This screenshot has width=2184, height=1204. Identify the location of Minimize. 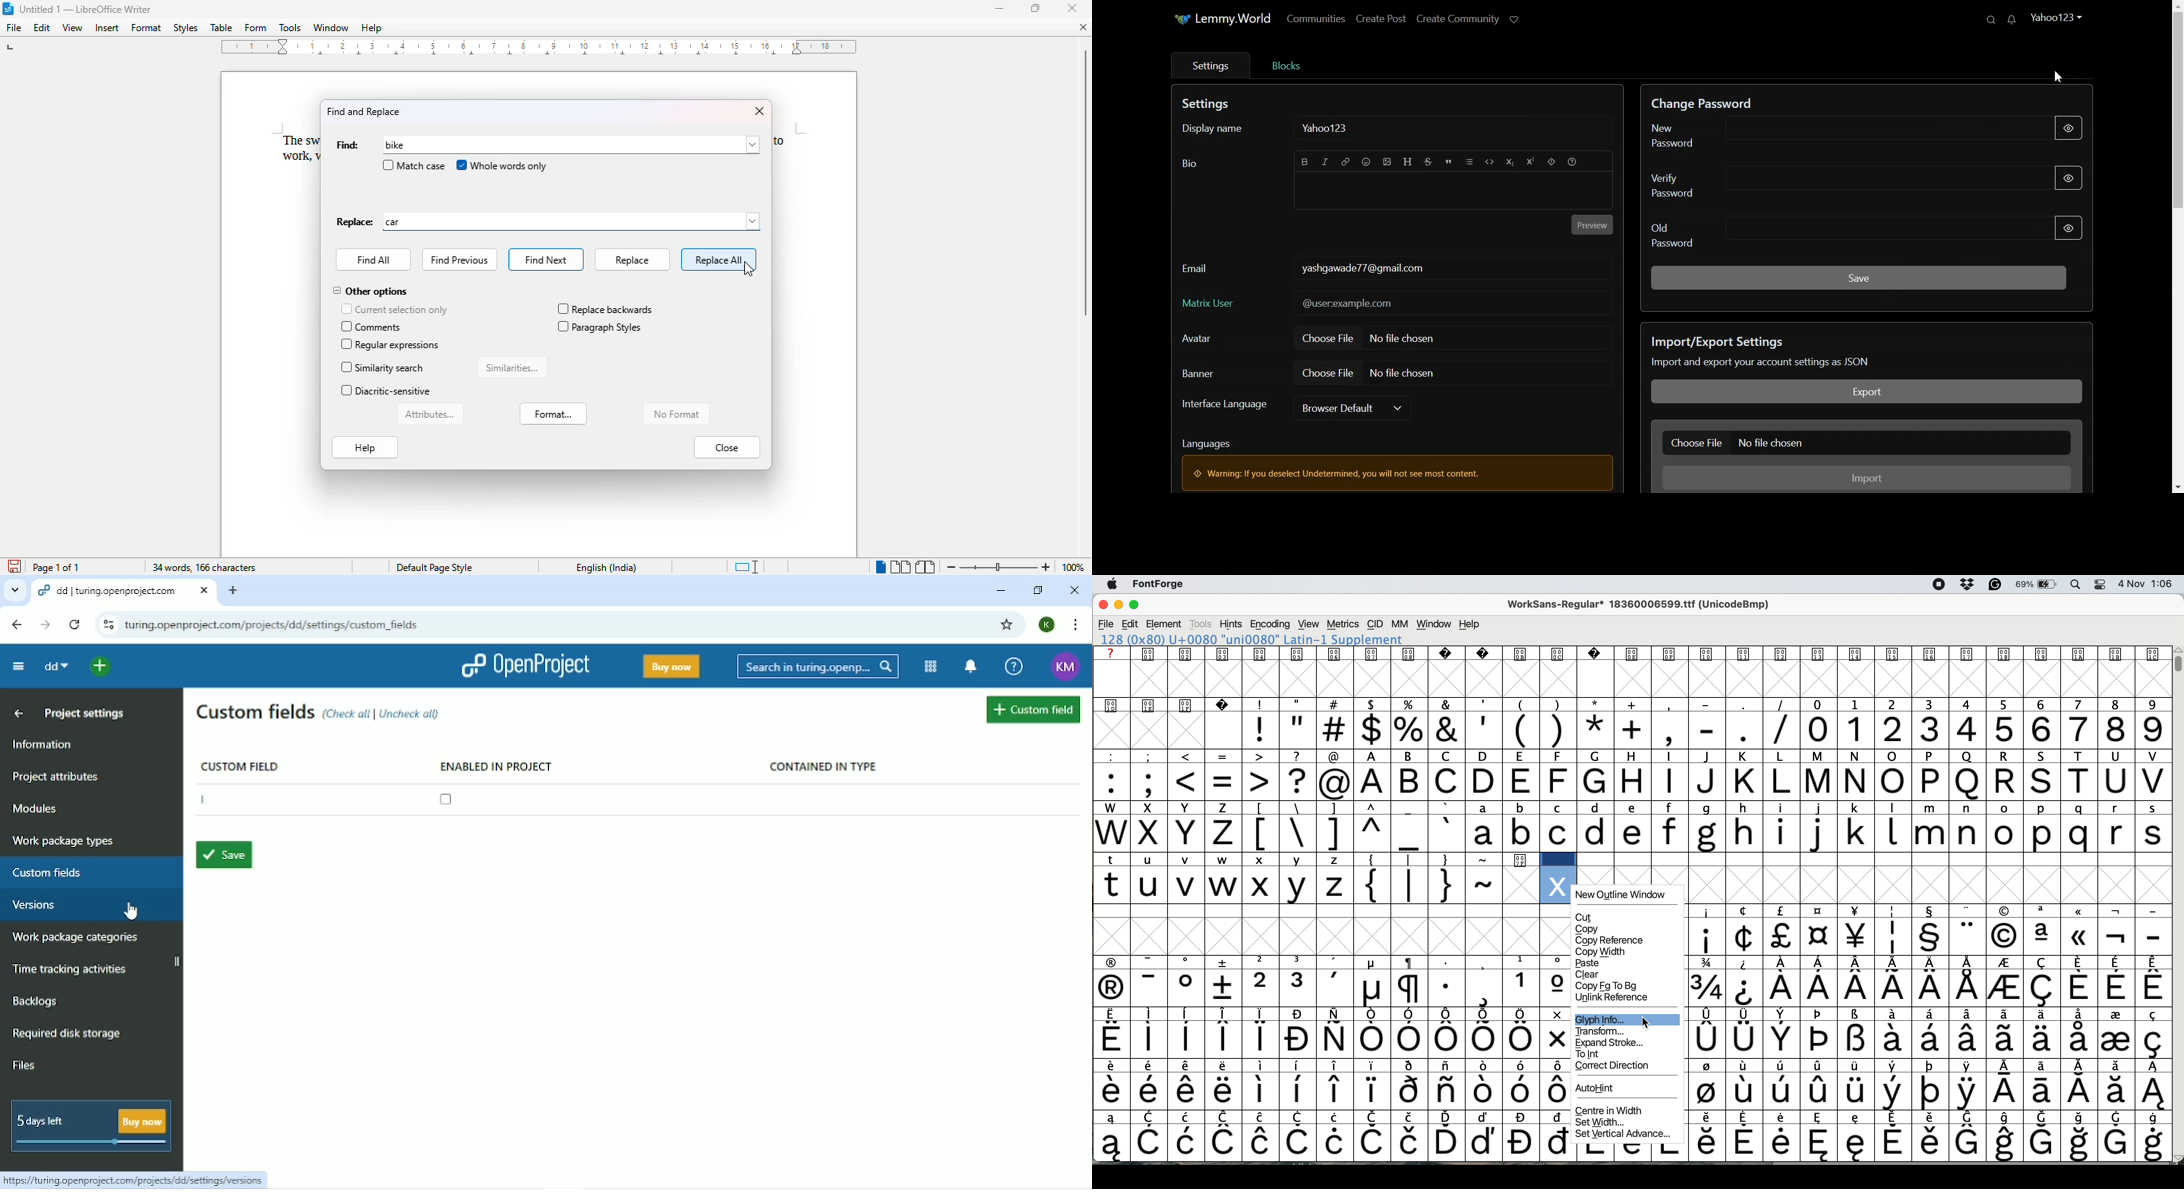
(1001, 591).